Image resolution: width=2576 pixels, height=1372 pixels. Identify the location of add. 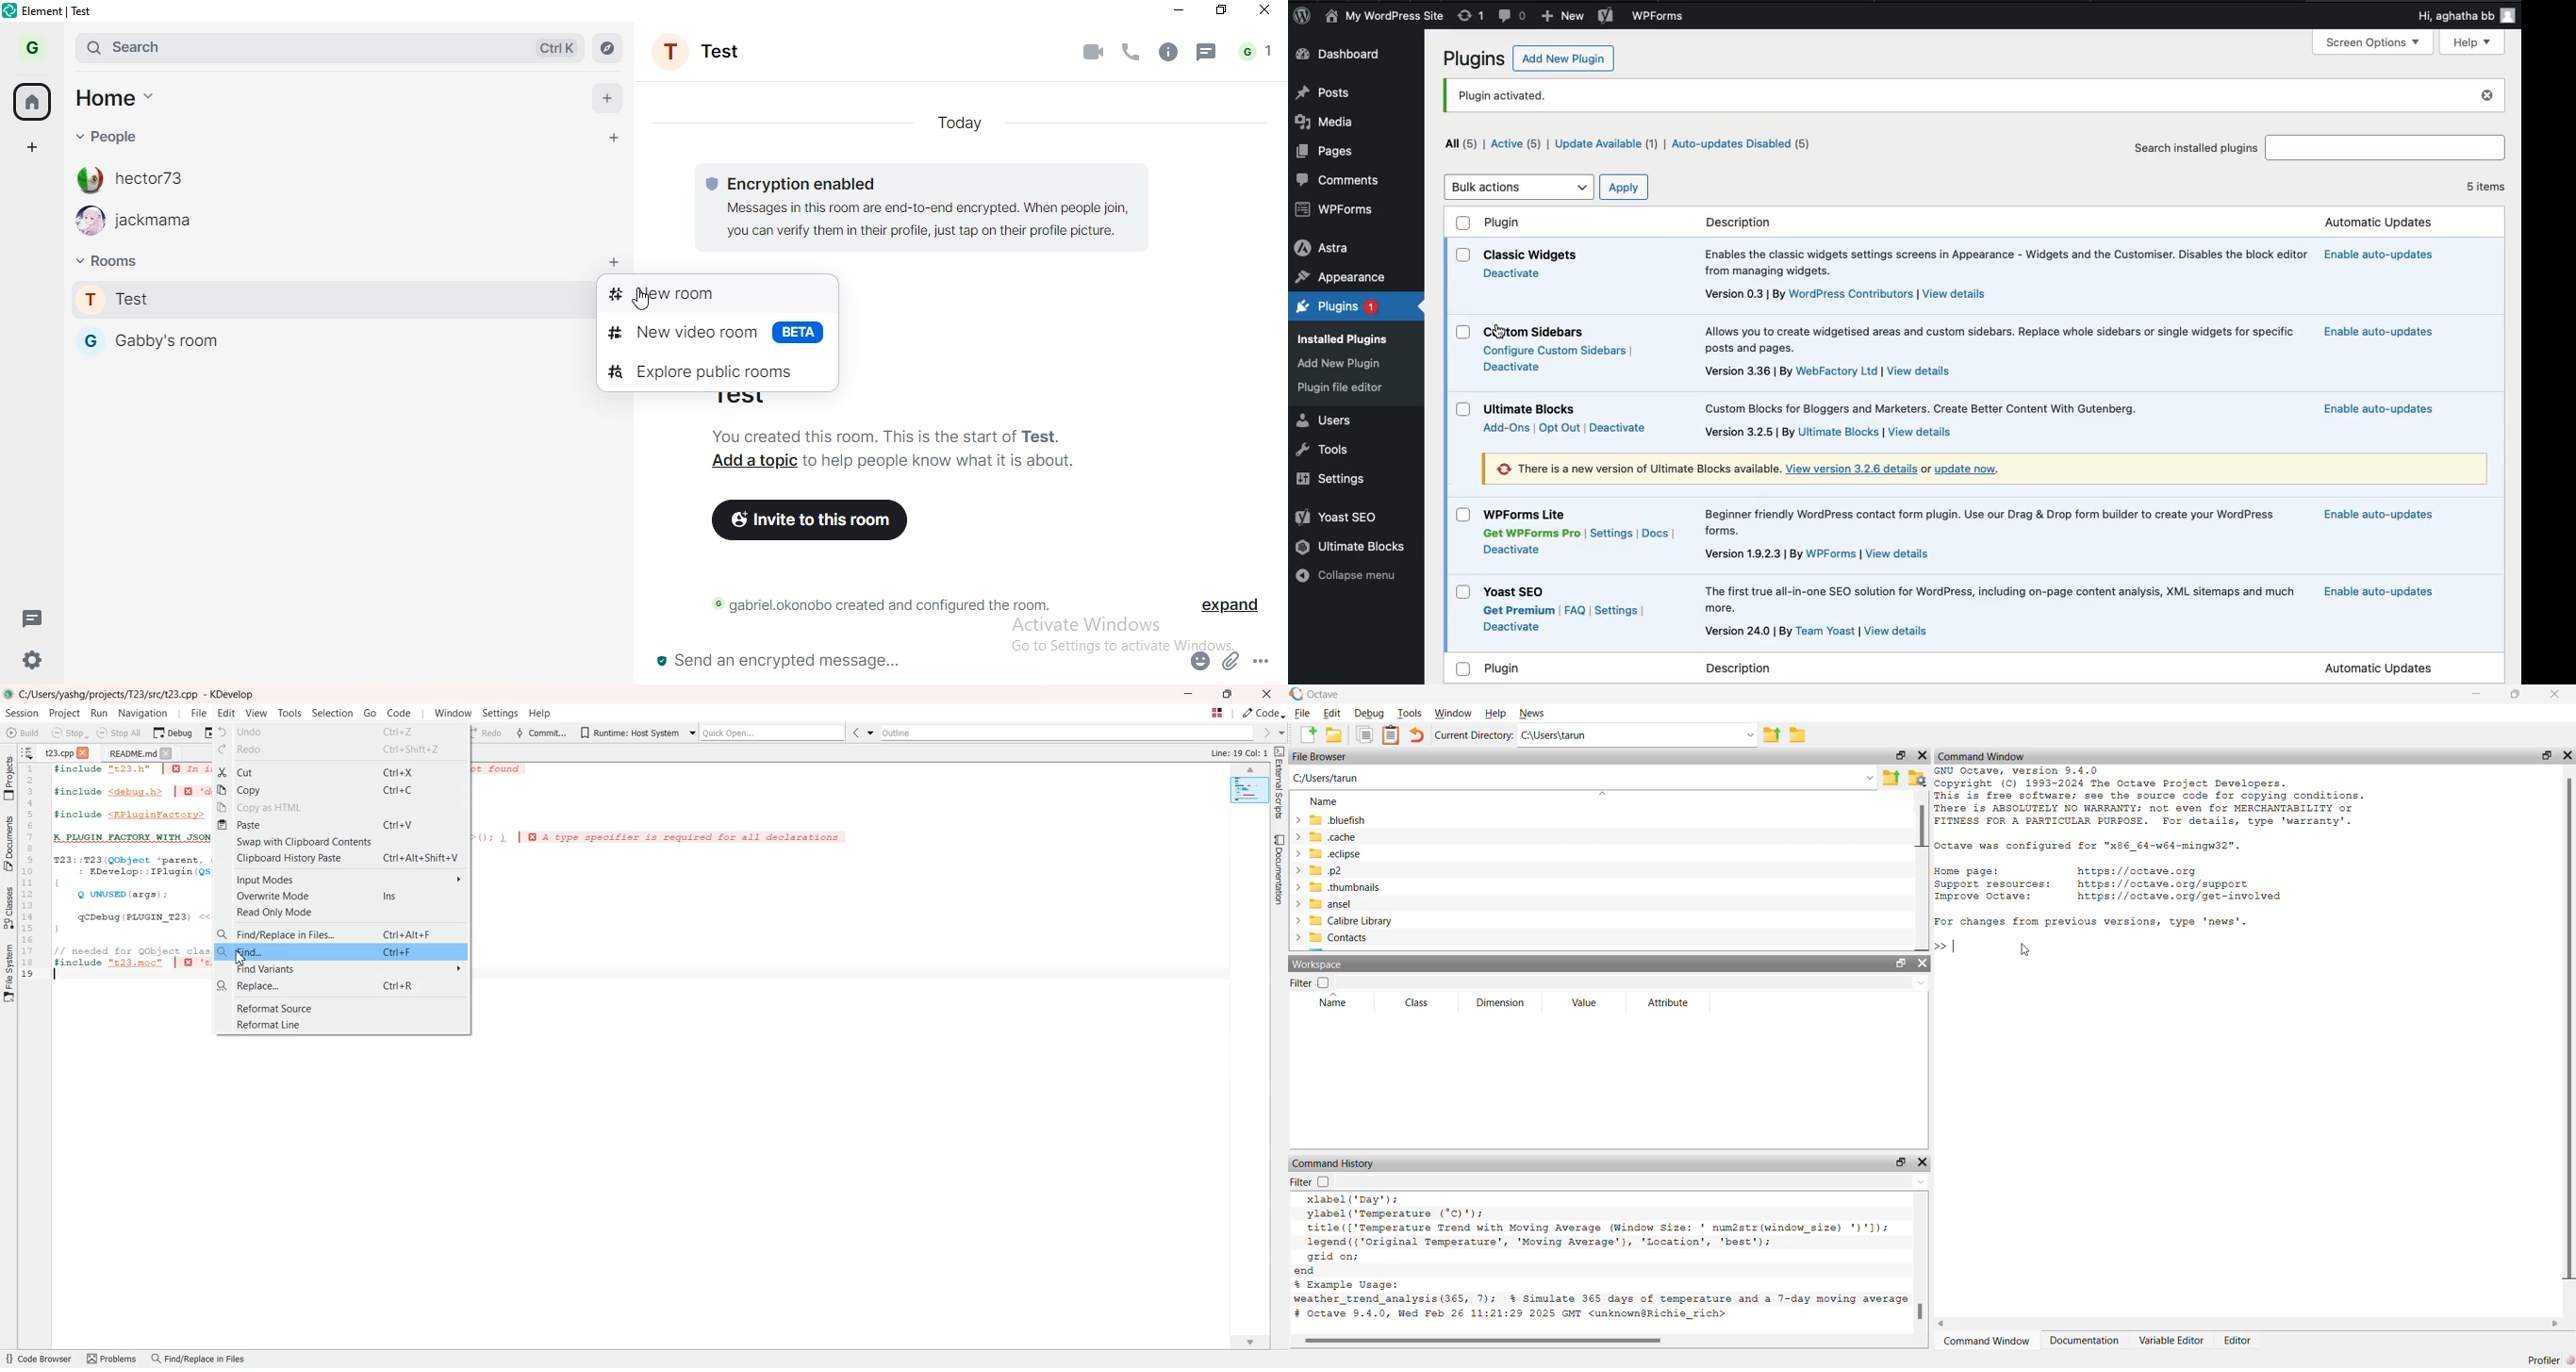
(1303, 734).